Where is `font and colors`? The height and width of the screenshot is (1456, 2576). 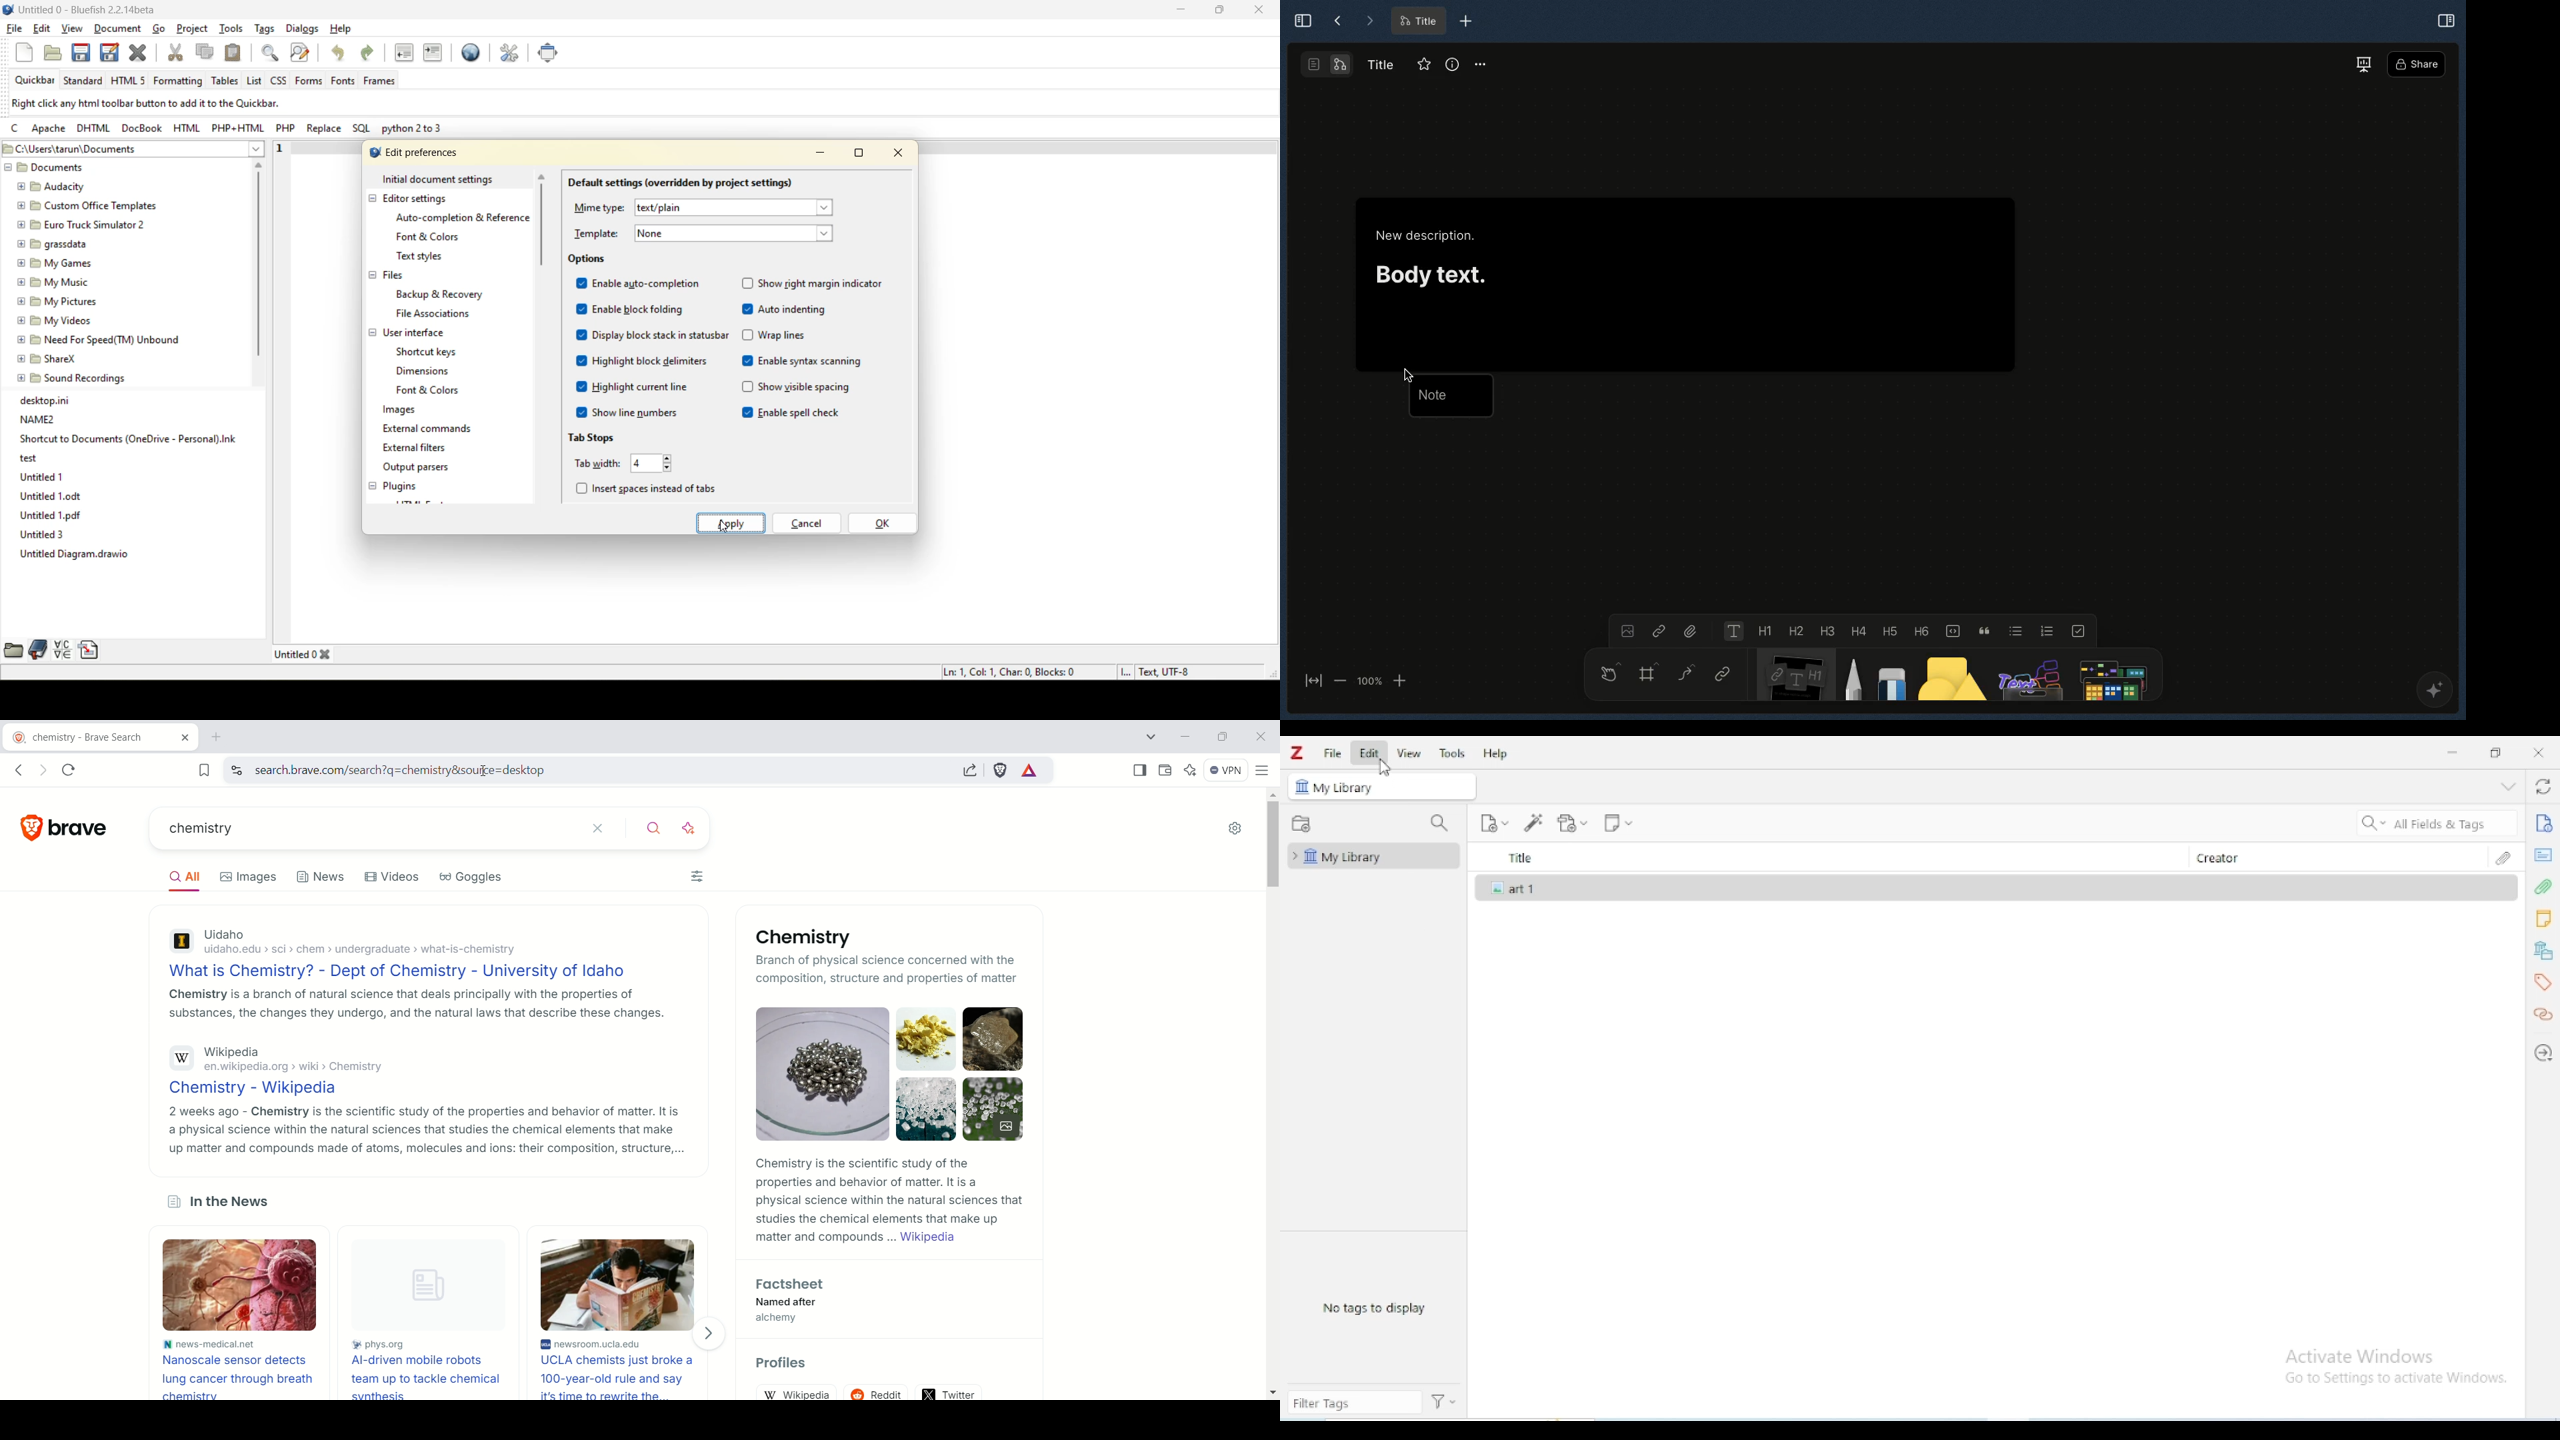
font and colors is located at coordinates (430, 236).